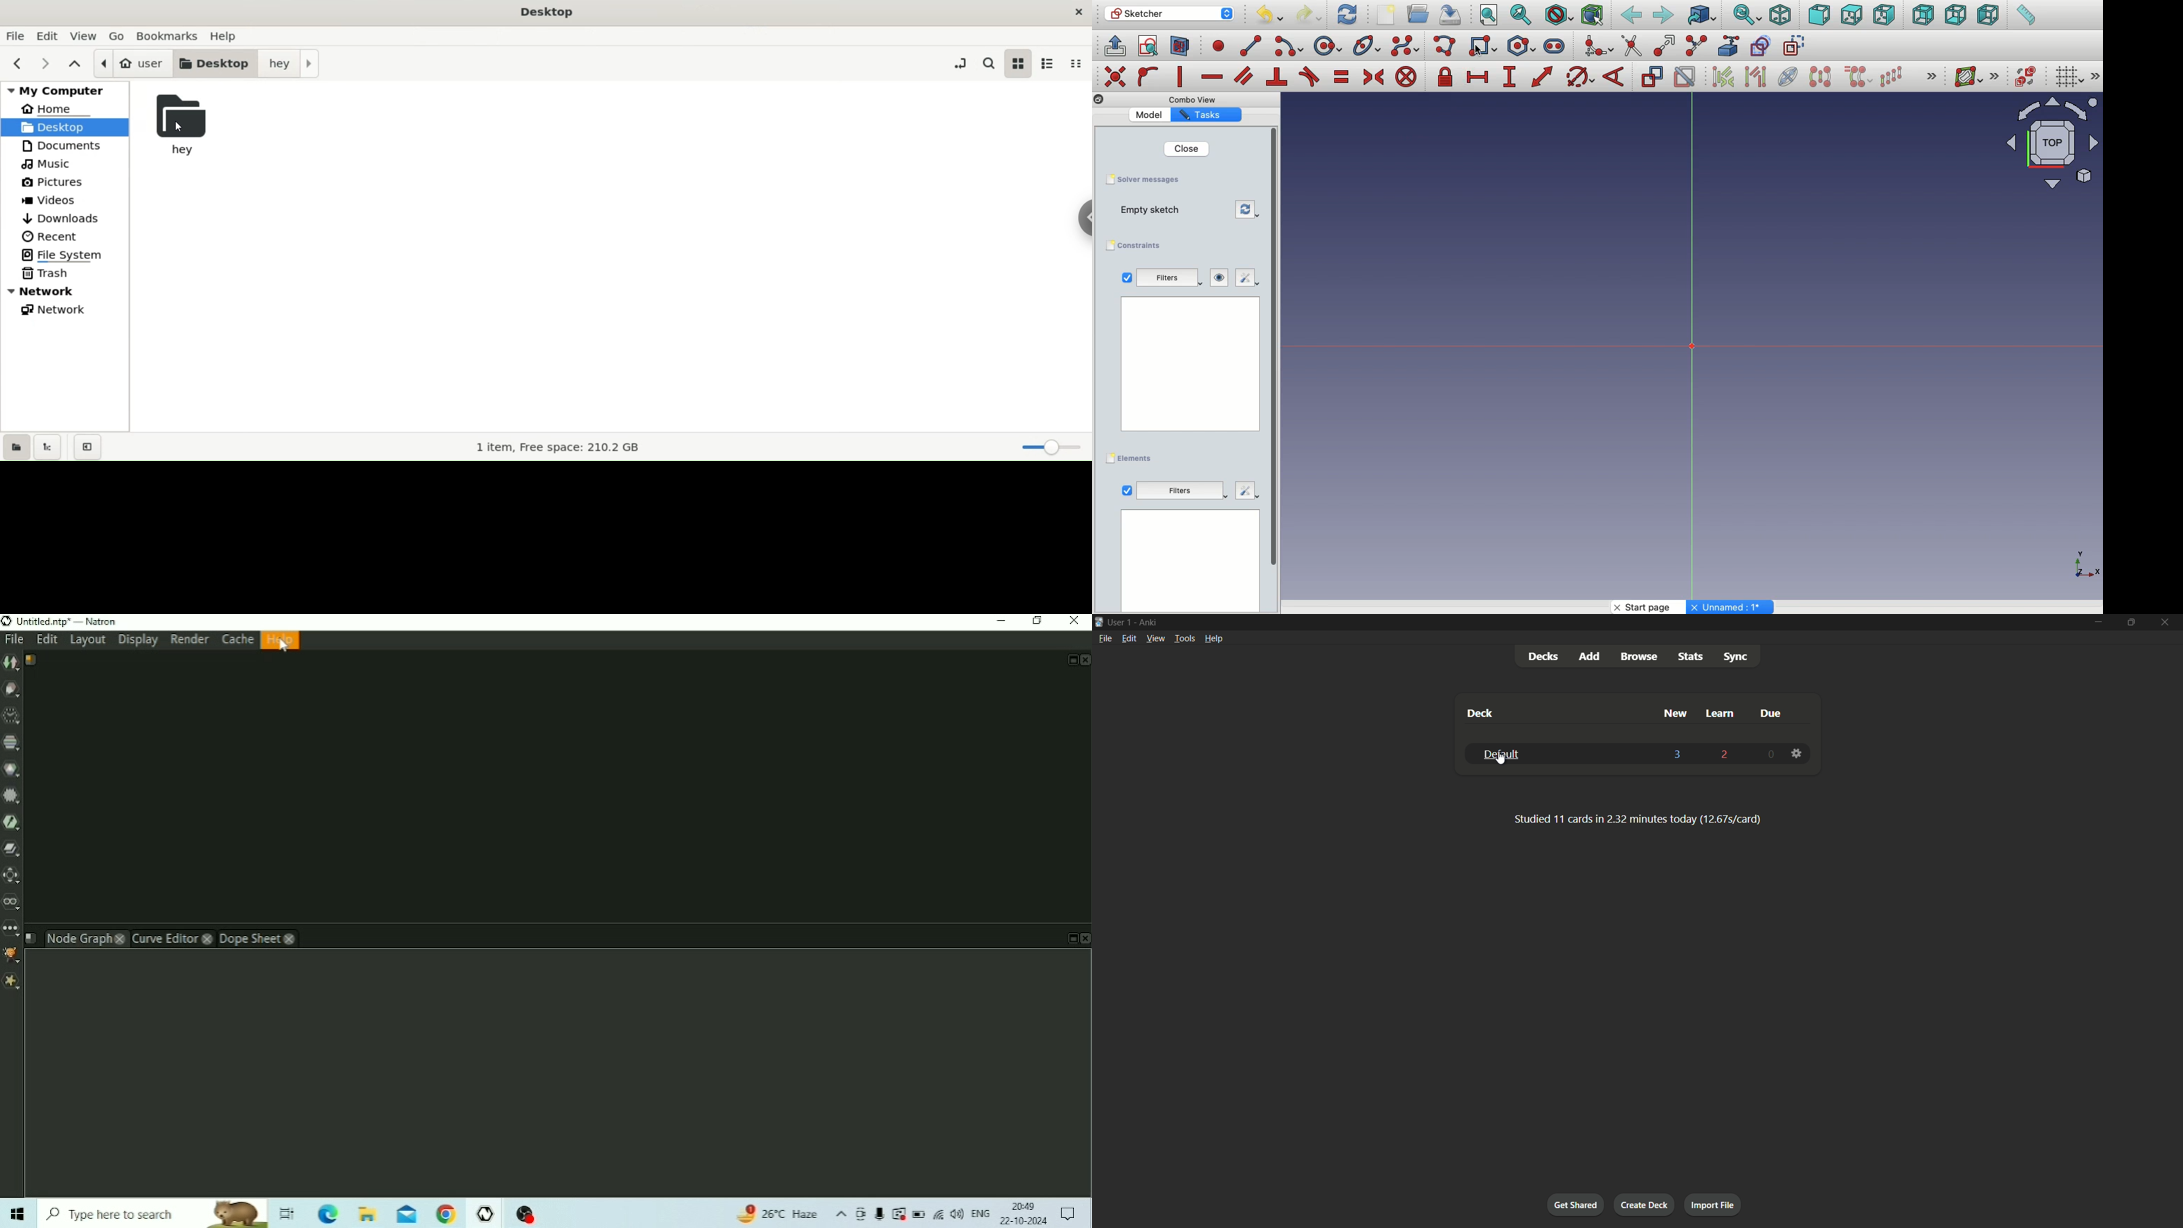  Describe the element at coordinates (1121, 622) in the screenshot. I see `user 1` at that location.